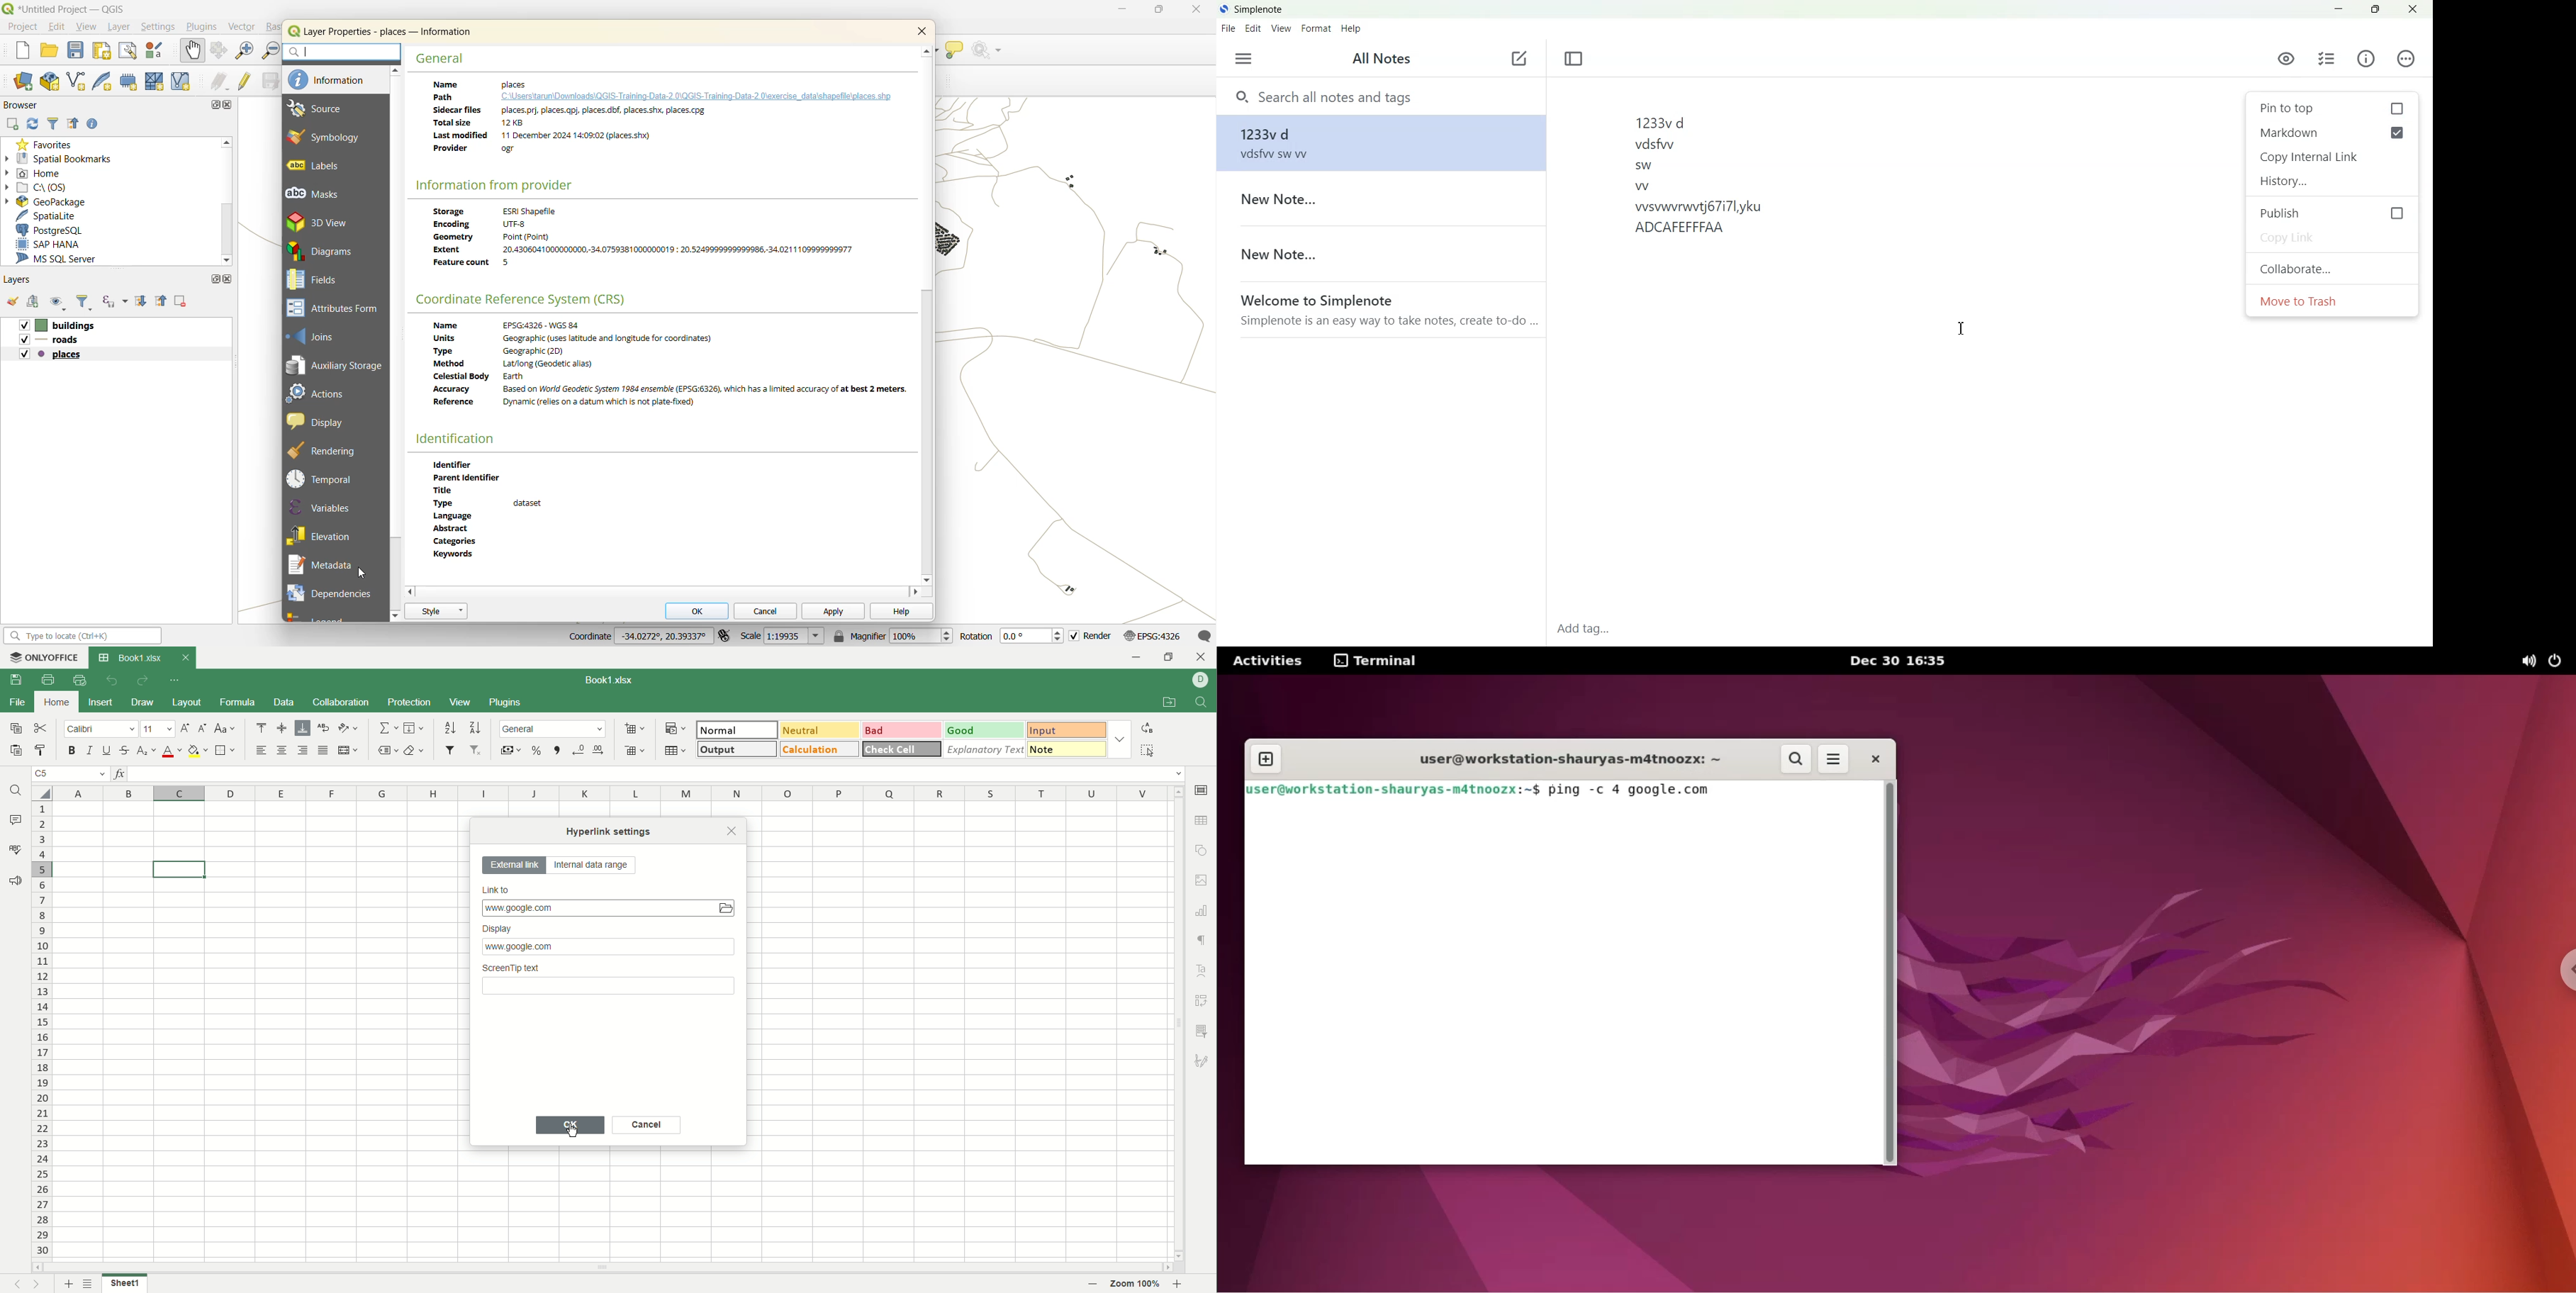 This screenshot has height=1316, width=2576. Describe the element at coordinates (603, 1268) in the screenshot. I see `horizontal scroll bar` at that location.